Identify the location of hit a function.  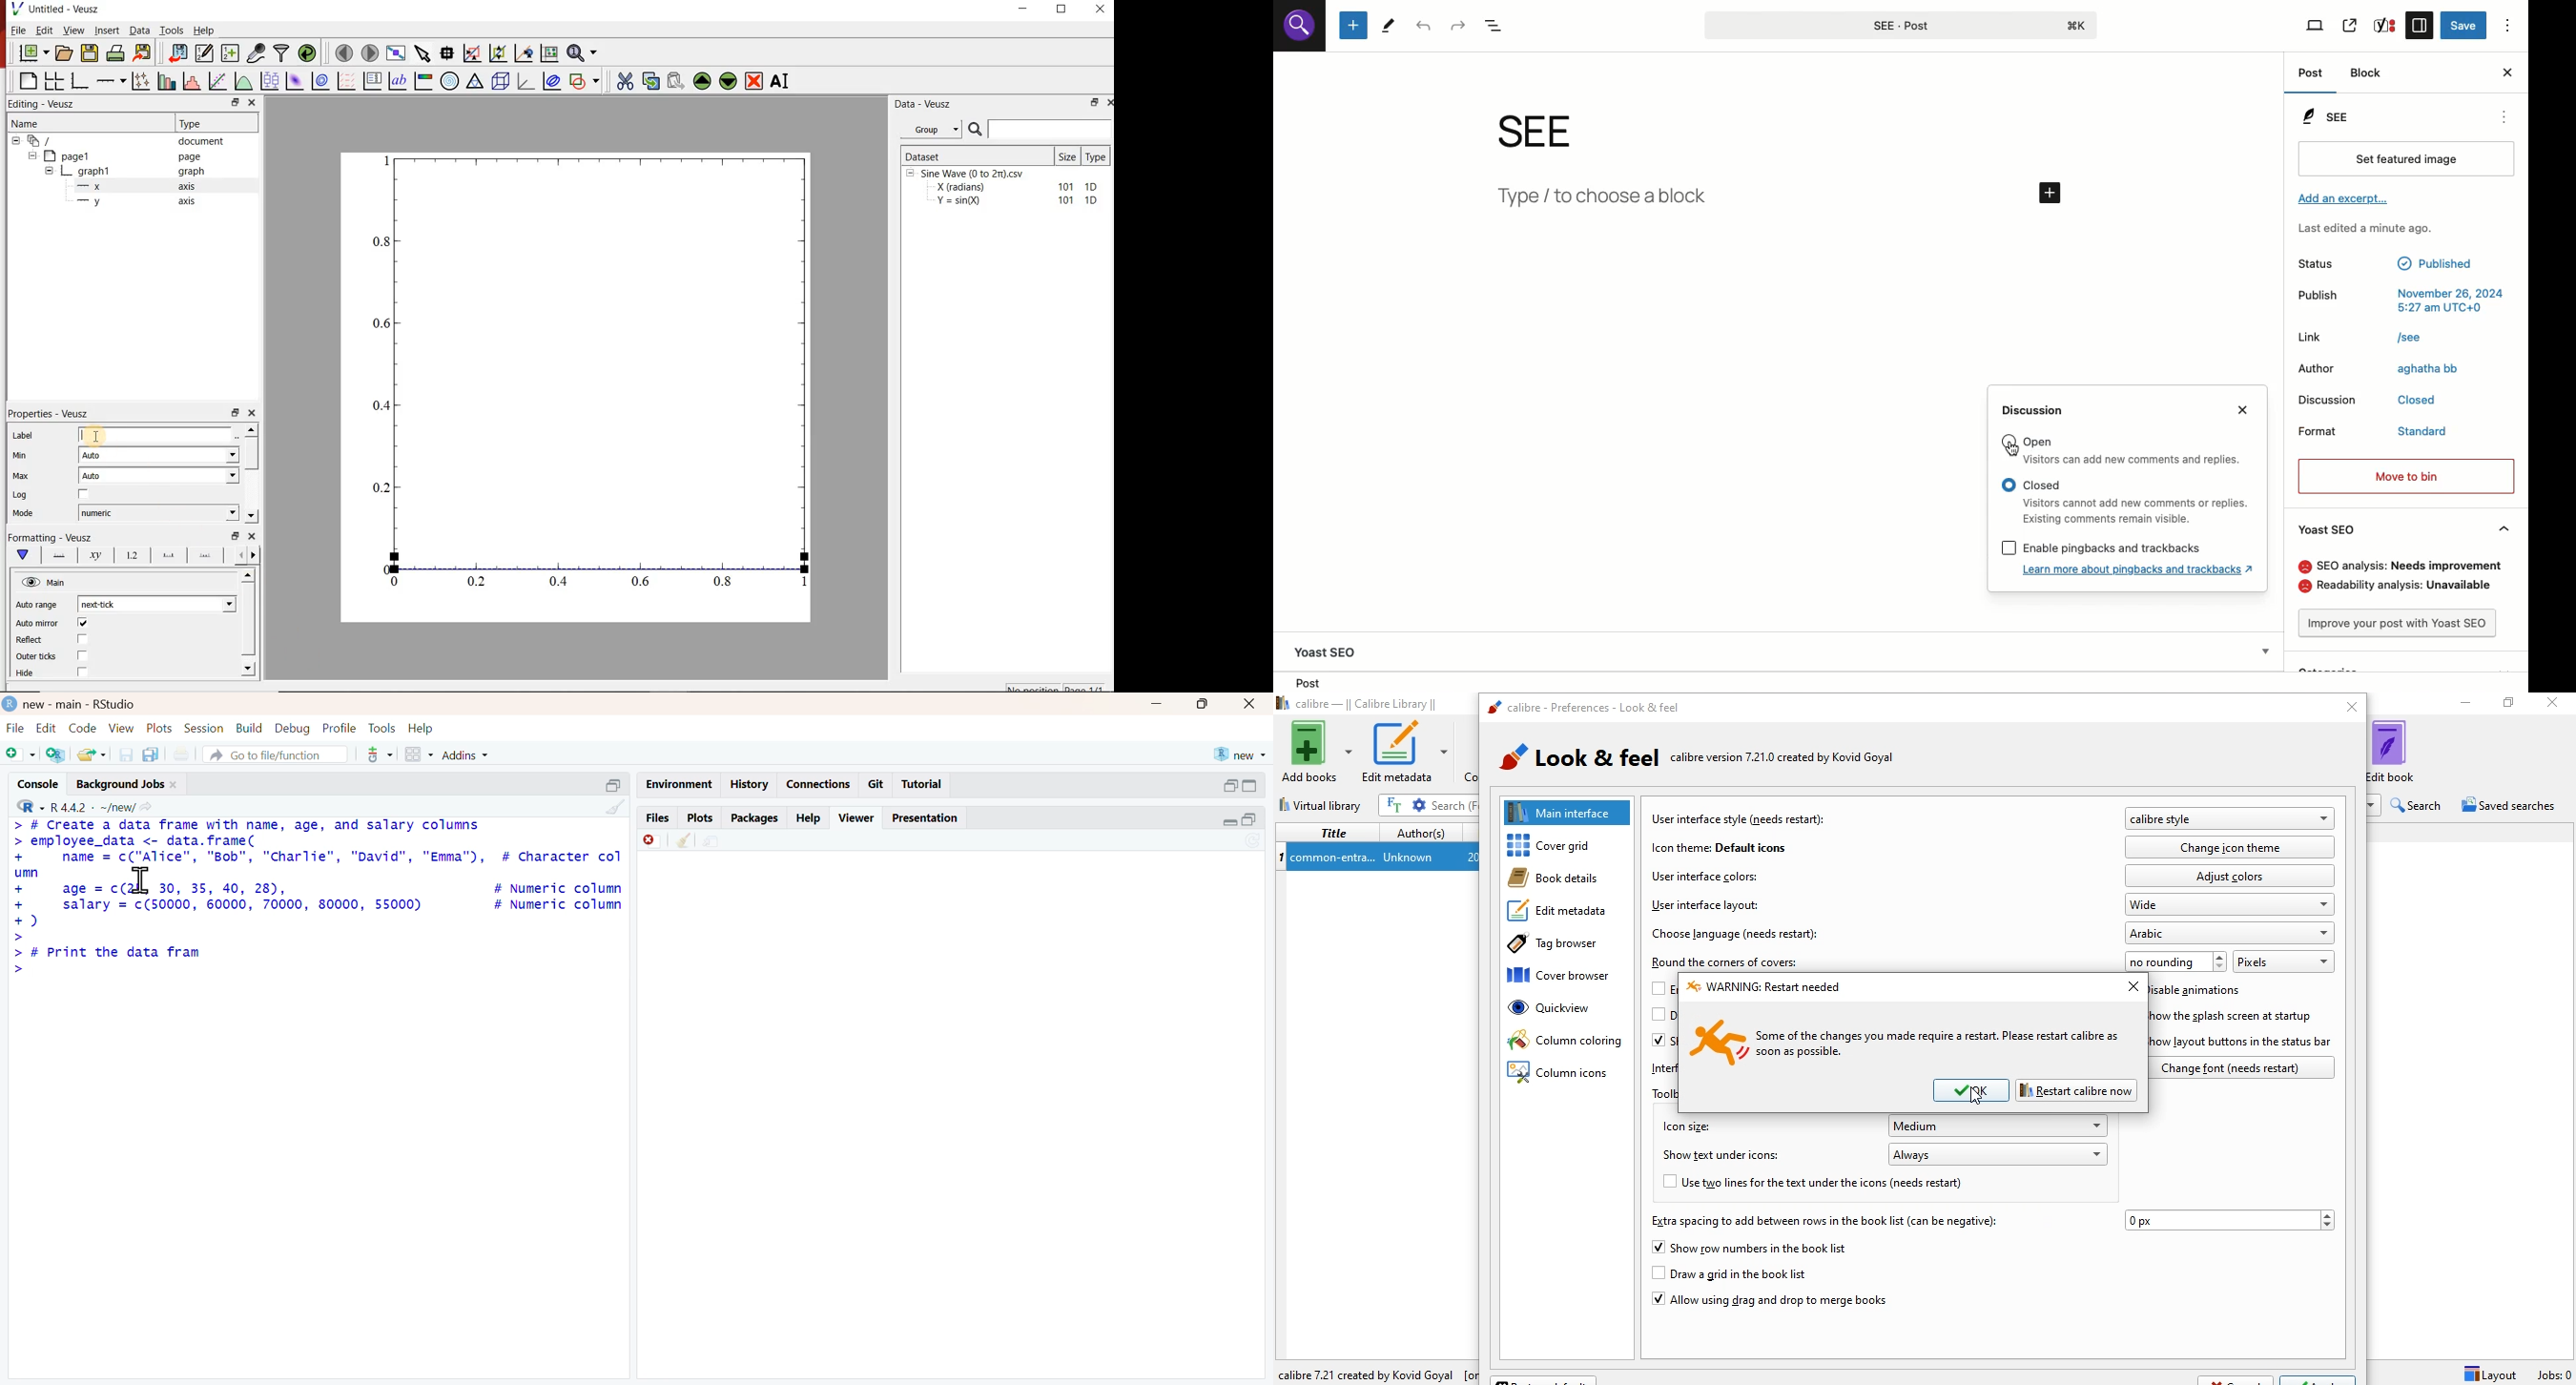
(219, 81).